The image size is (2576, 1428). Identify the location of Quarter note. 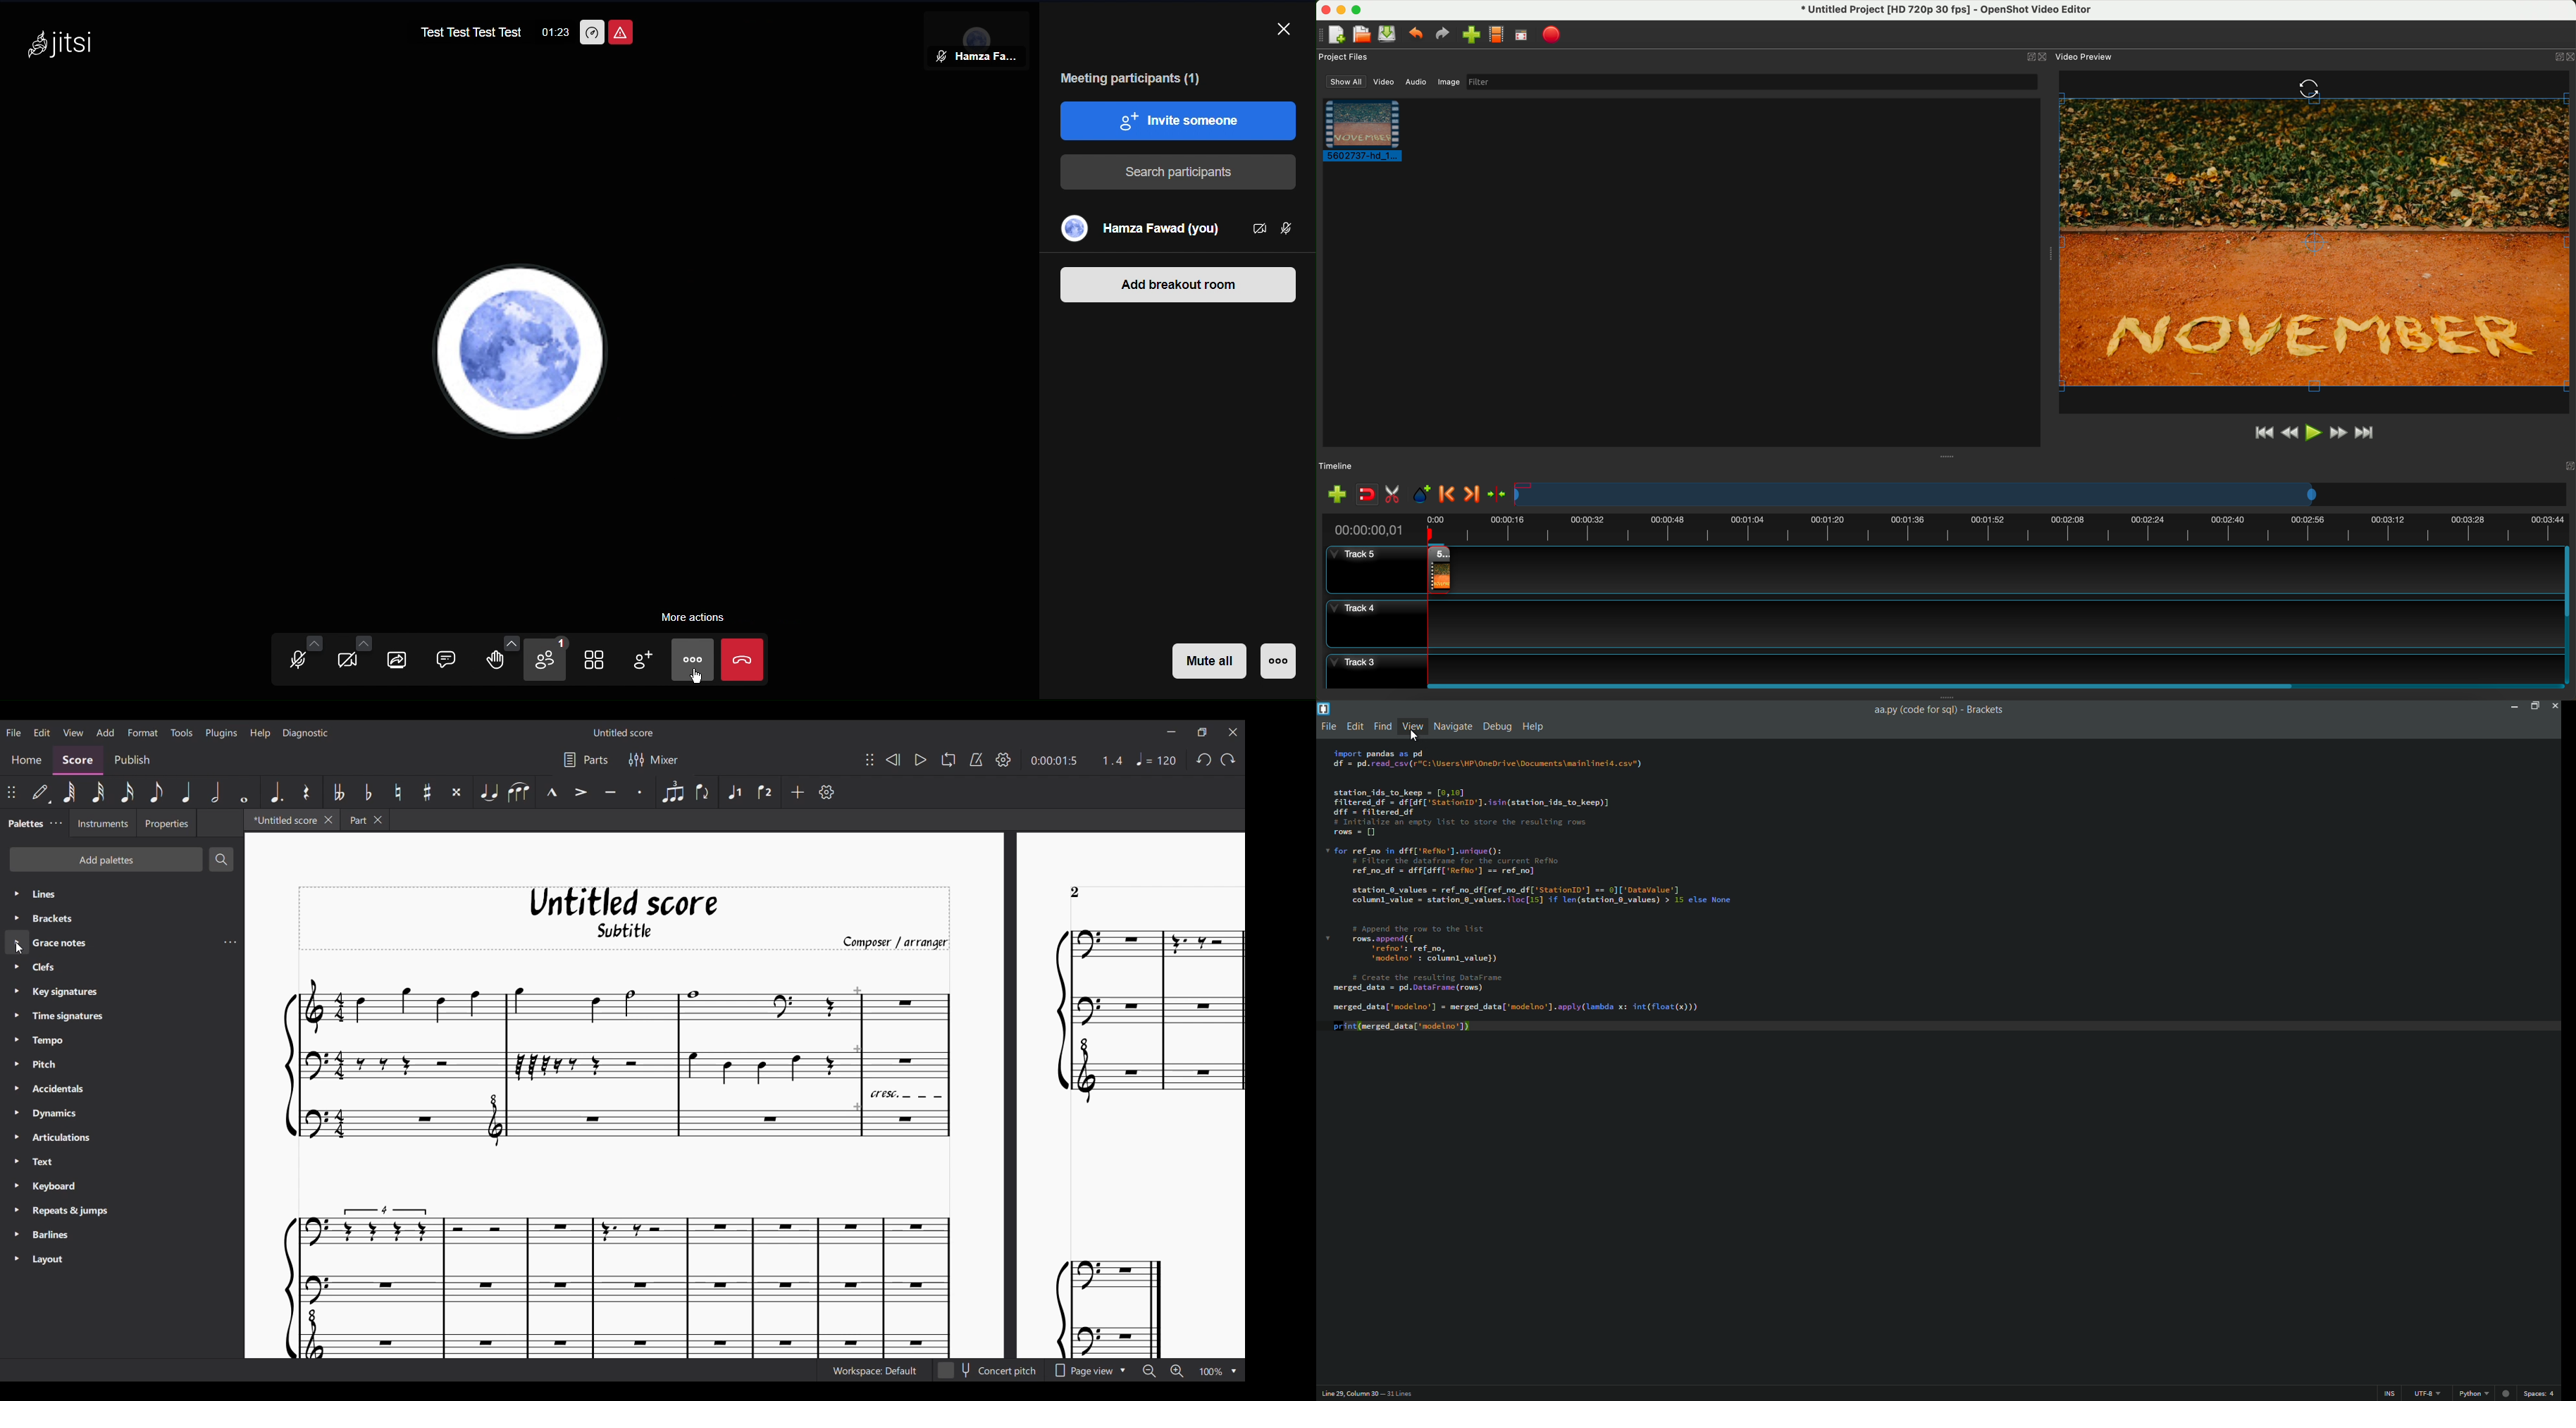
(186, 792).